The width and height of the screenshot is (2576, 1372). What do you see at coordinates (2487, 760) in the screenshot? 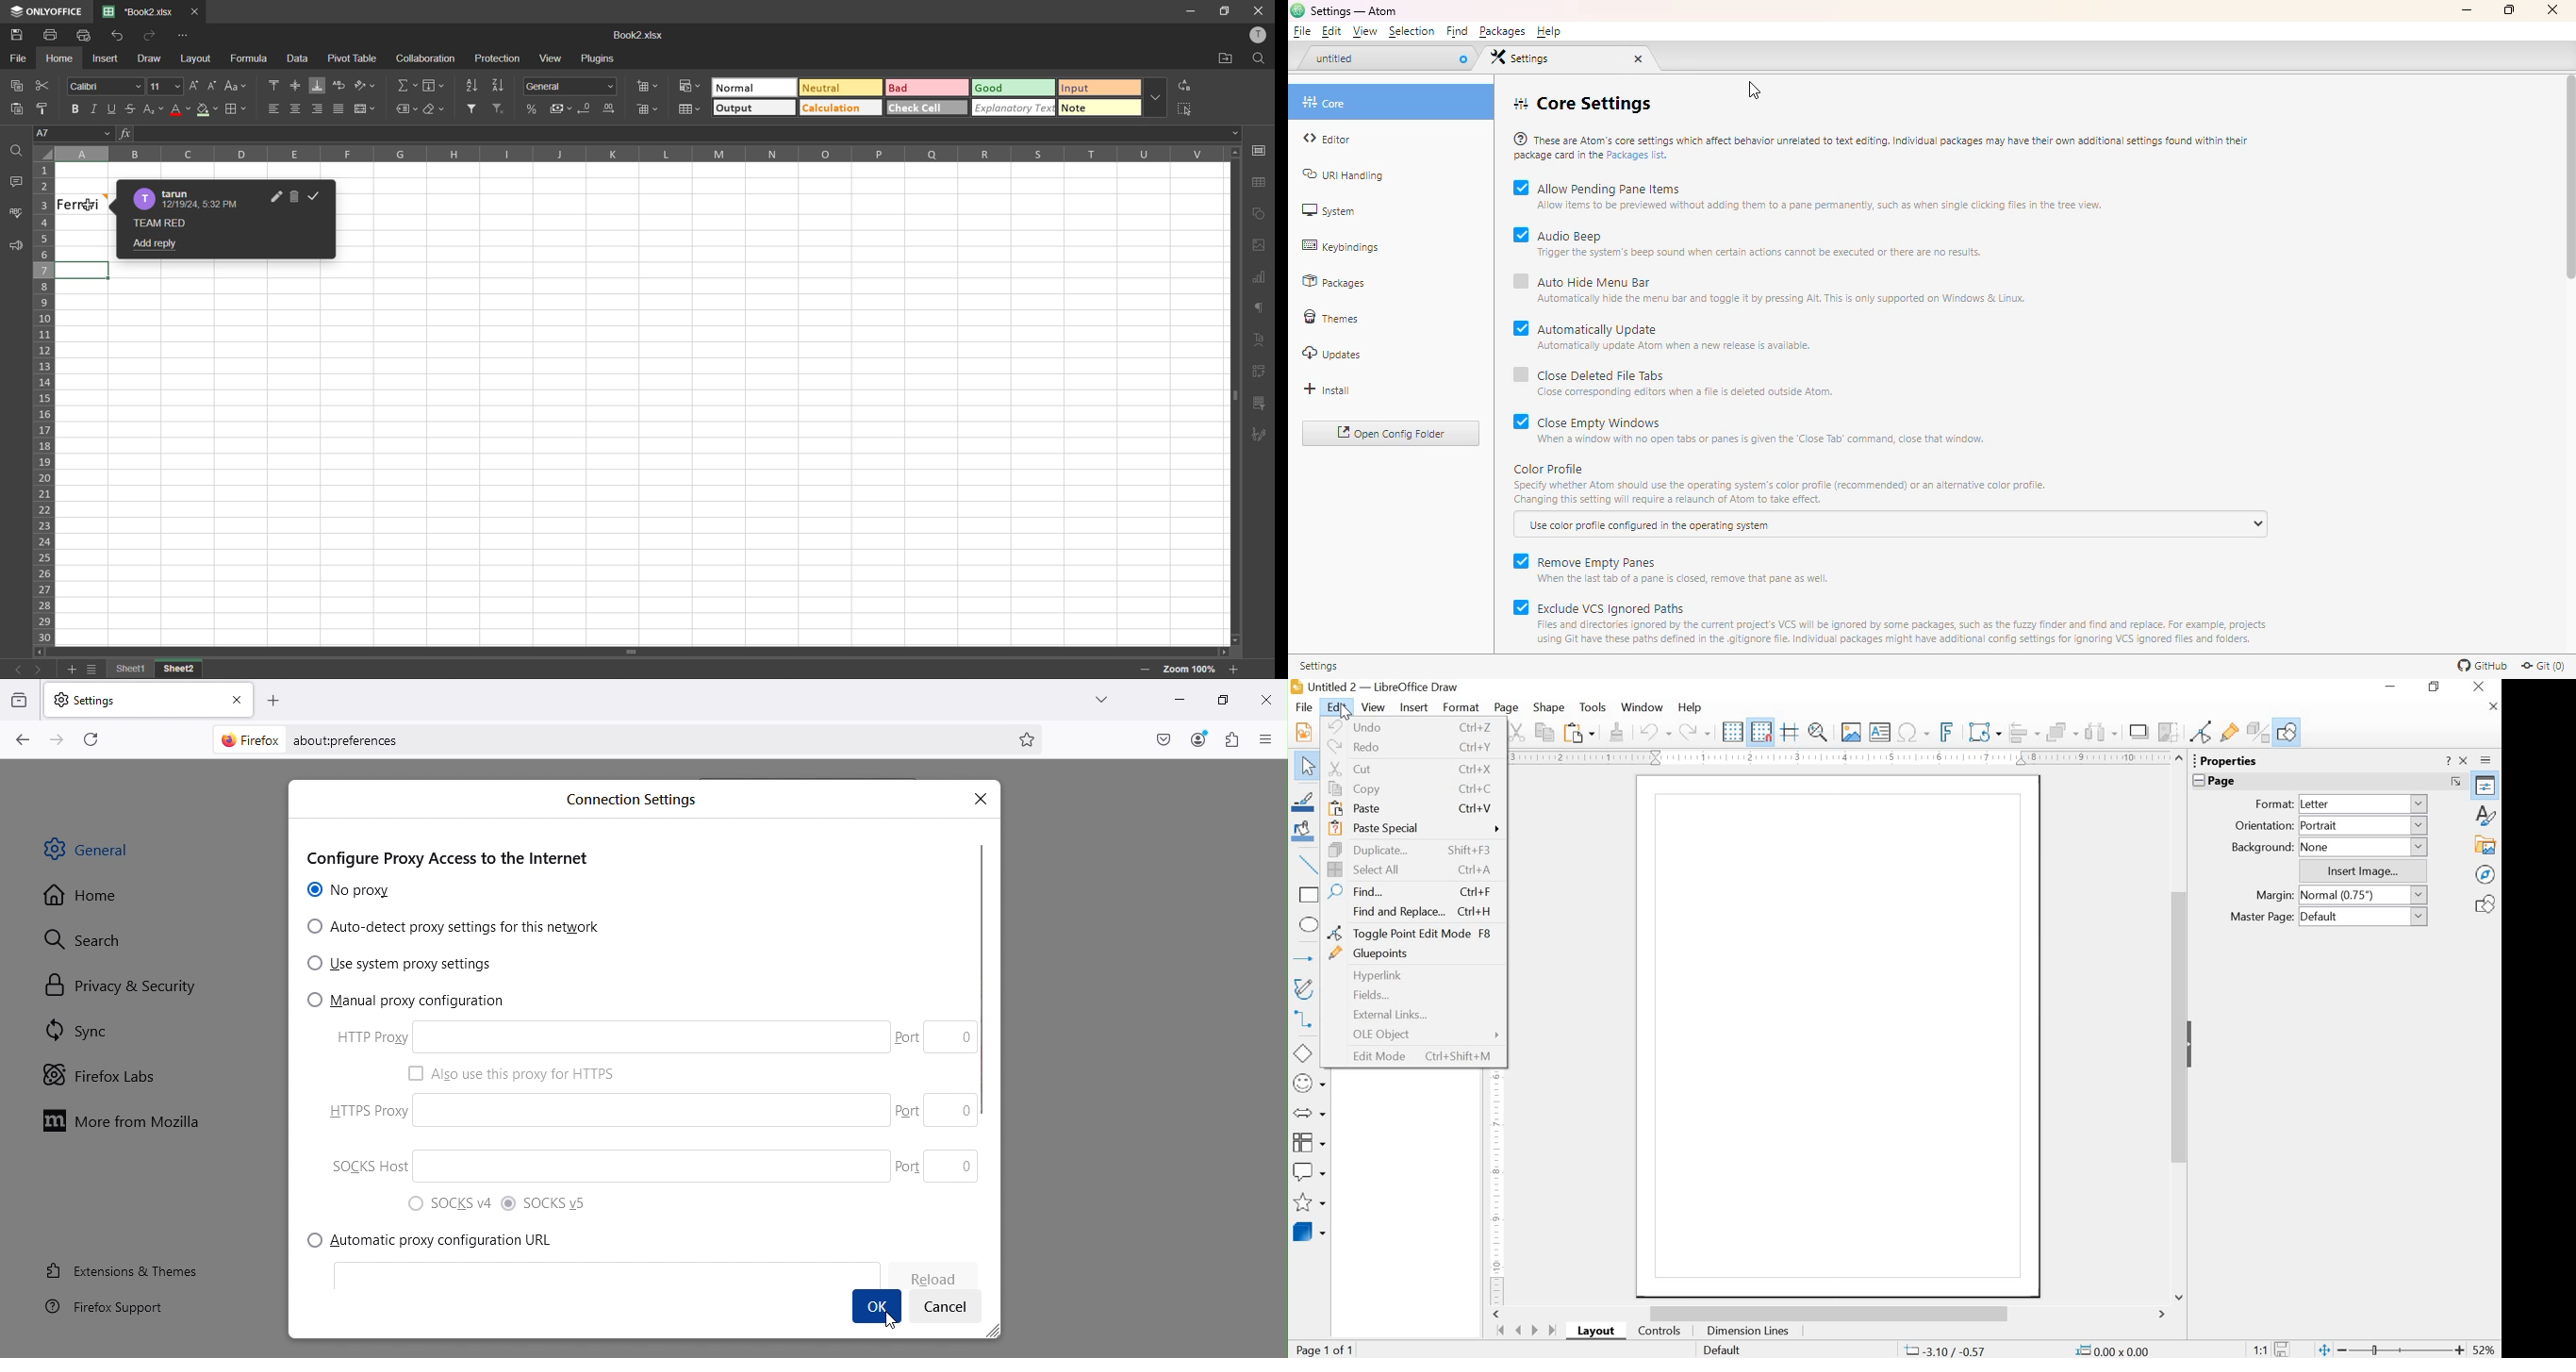
I see `Sidebar Settings` at bounding box center [2487, 760].